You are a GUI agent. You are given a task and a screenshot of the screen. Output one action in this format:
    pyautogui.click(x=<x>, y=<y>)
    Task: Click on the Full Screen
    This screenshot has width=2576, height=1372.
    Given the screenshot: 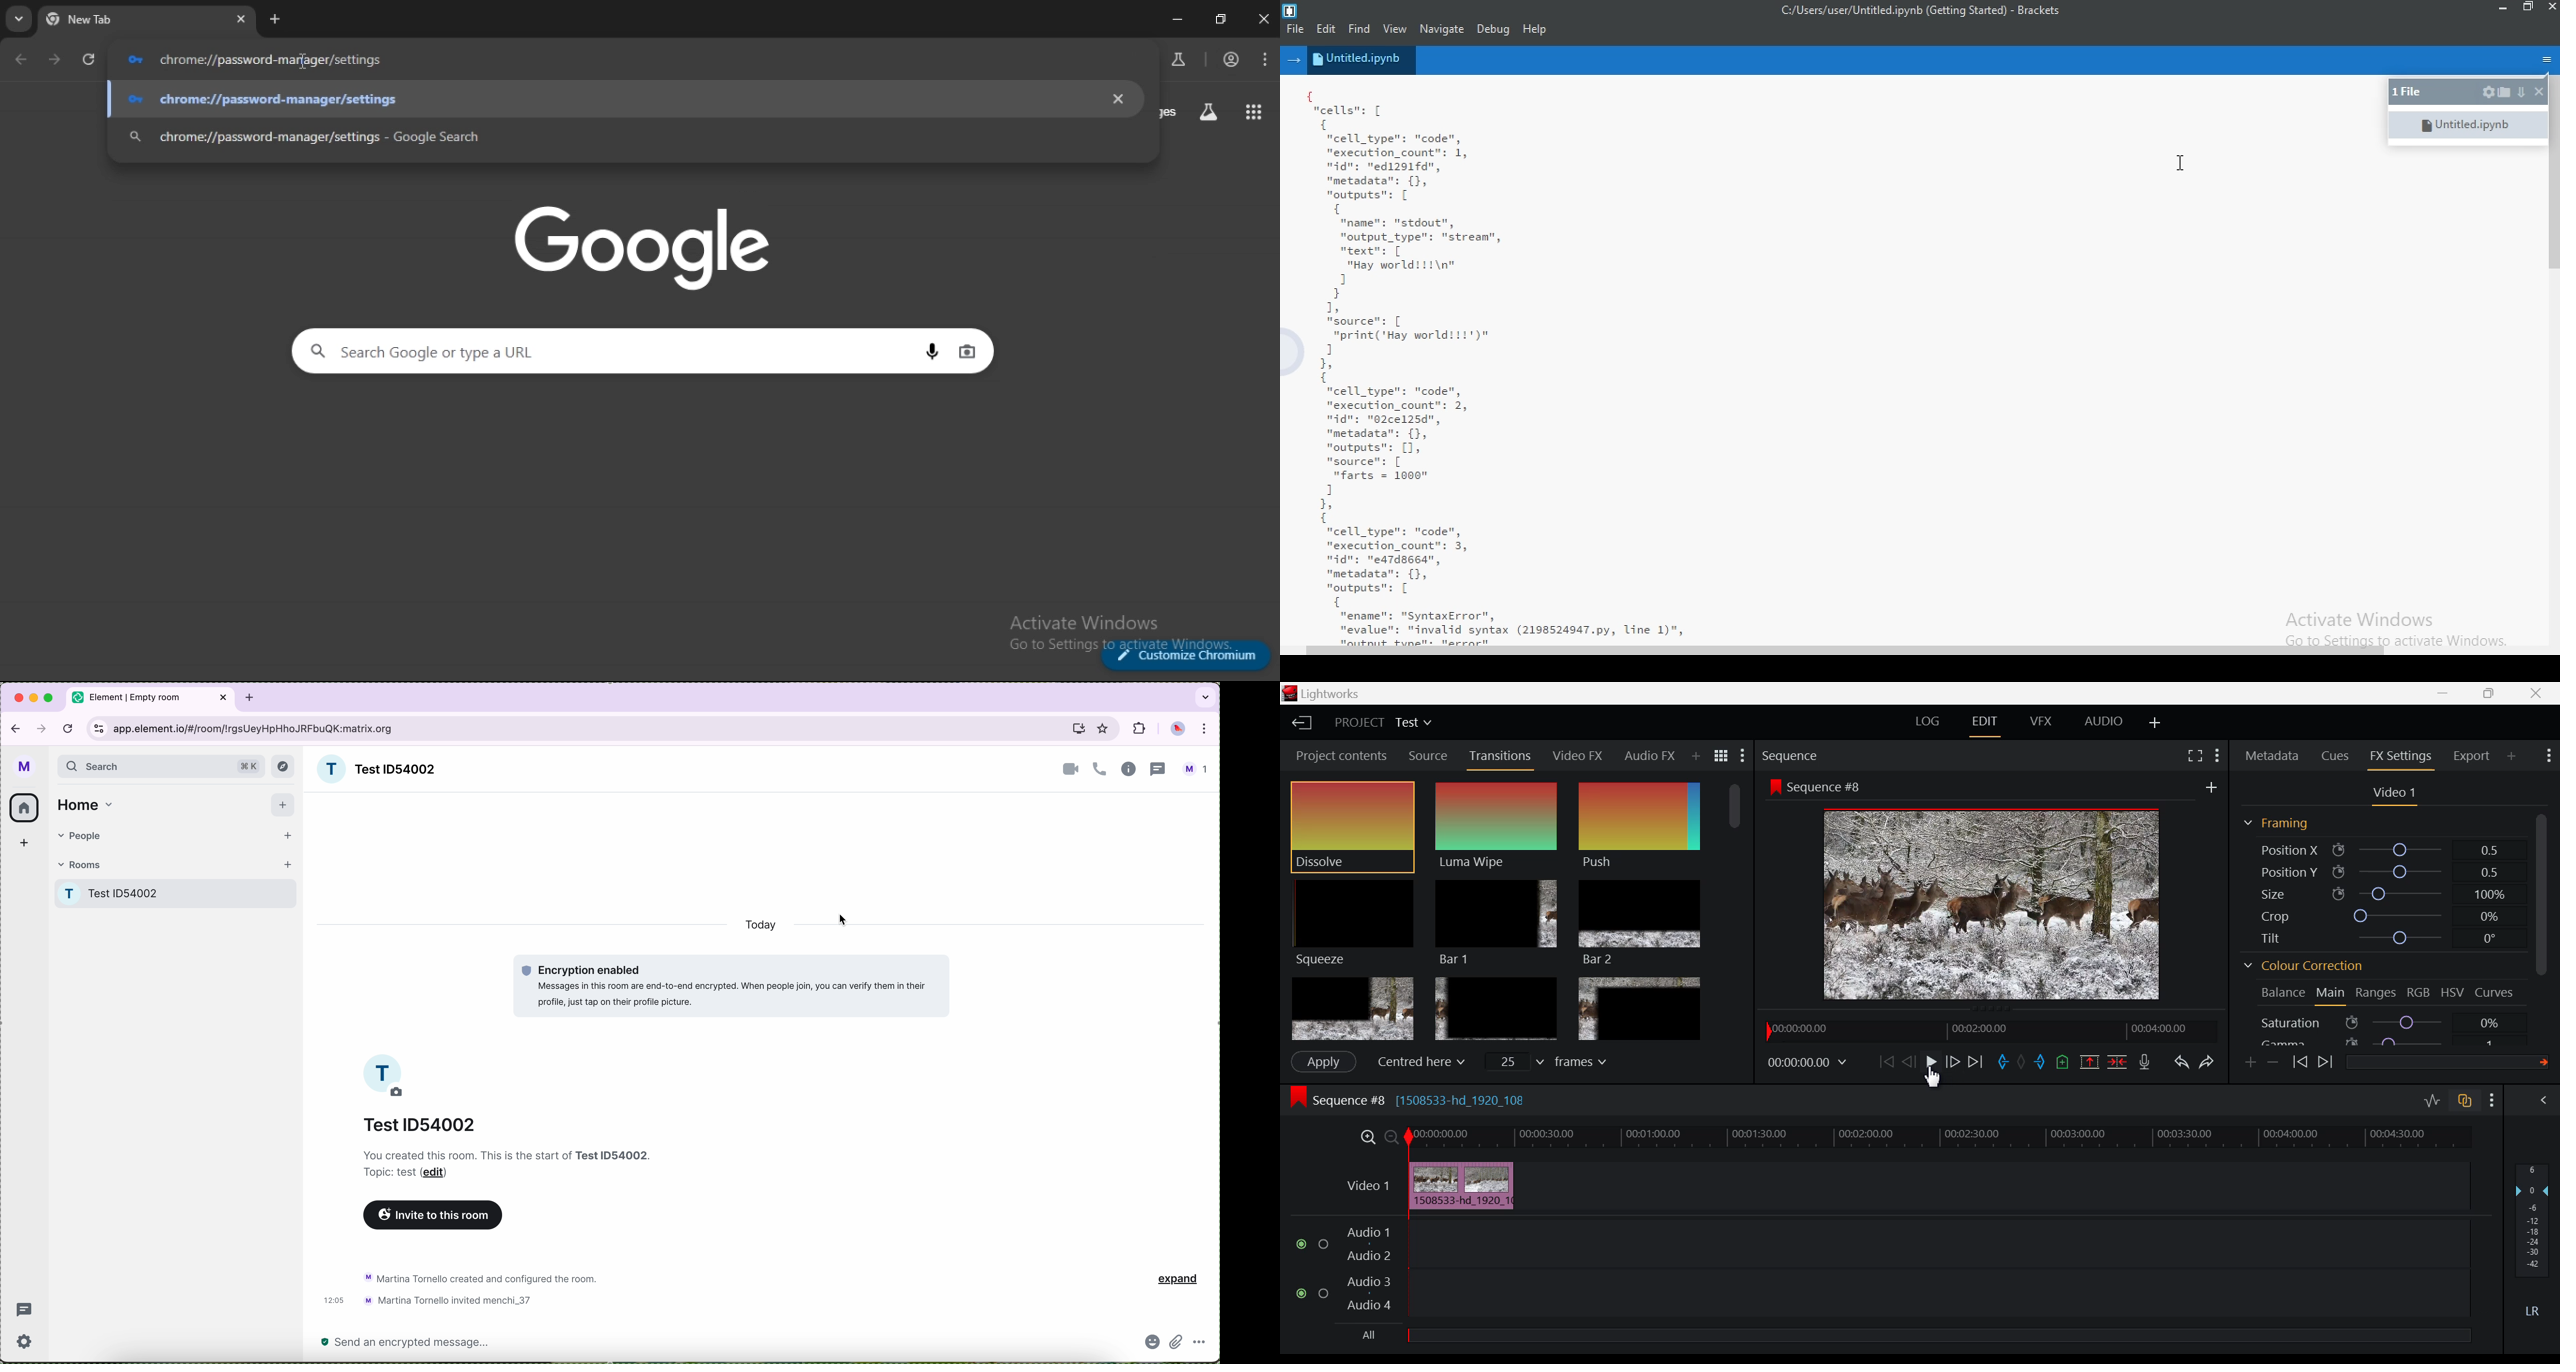 What is the action you would take?
    pyautogui.click(x=2196, y=754)
    